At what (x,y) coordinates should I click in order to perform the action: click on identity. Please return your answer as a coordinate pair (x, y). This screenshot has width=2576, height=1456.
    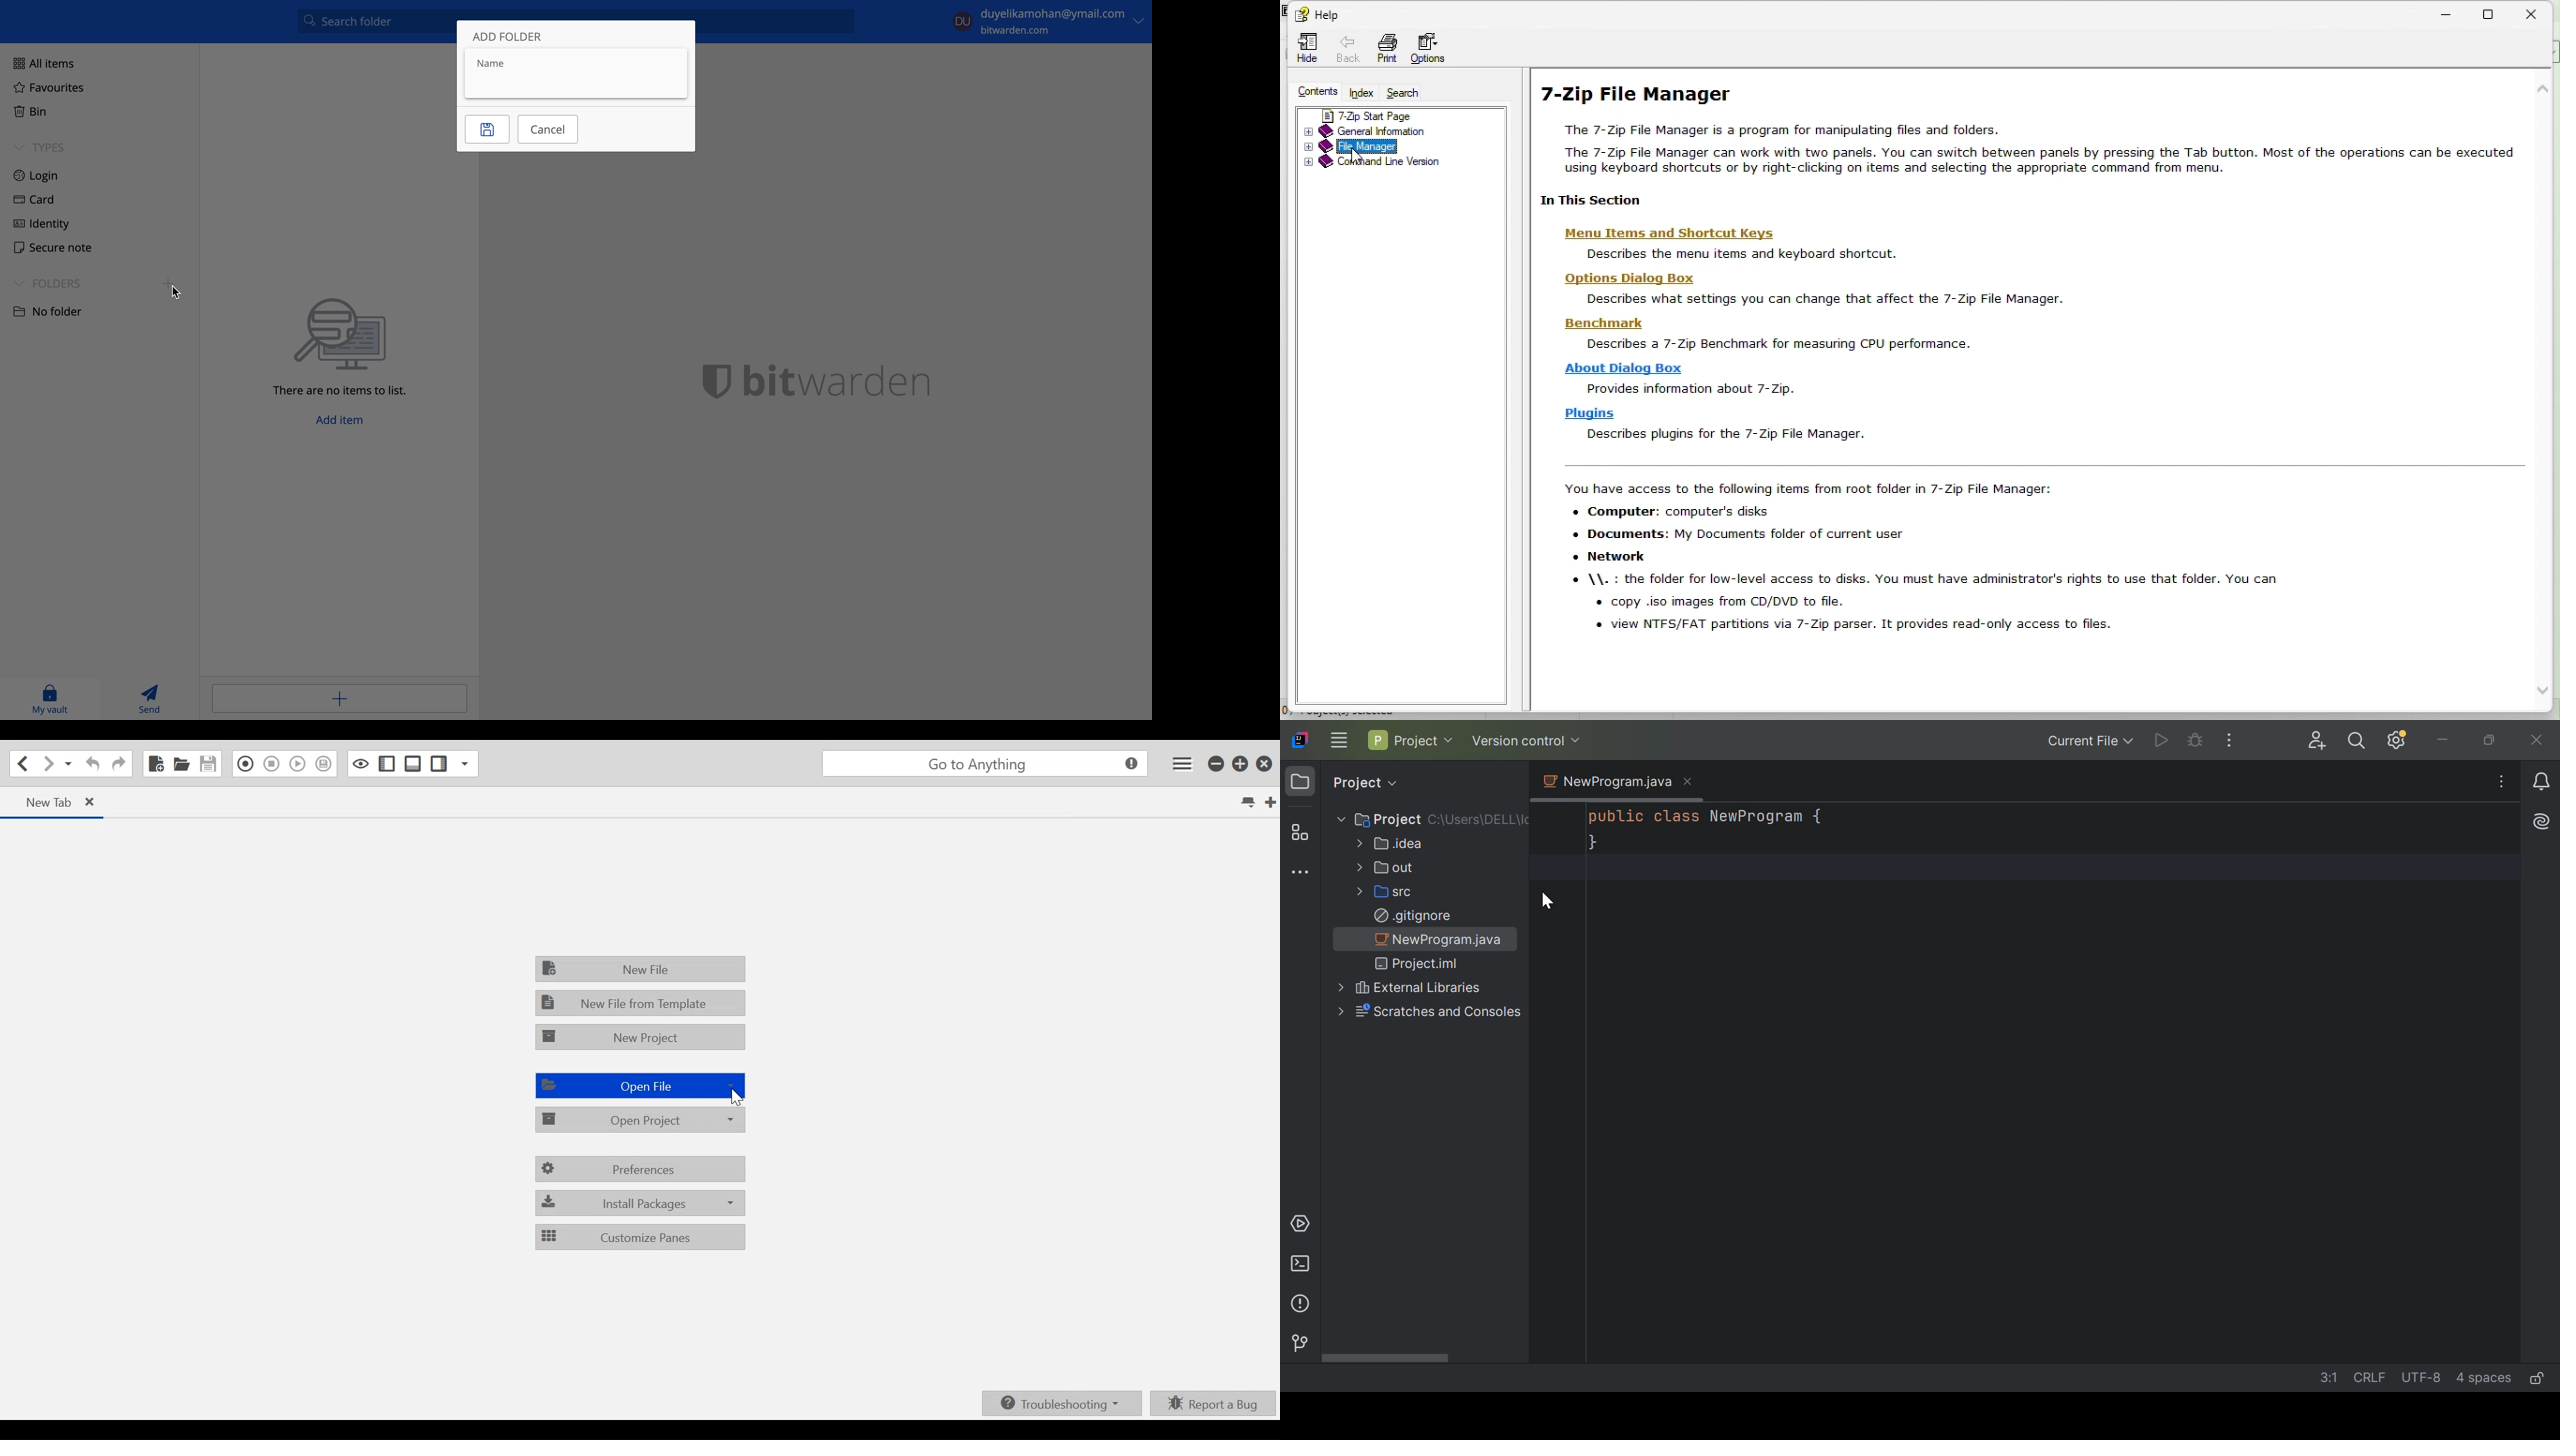
    Looking at the image, I should click on (42, 222).